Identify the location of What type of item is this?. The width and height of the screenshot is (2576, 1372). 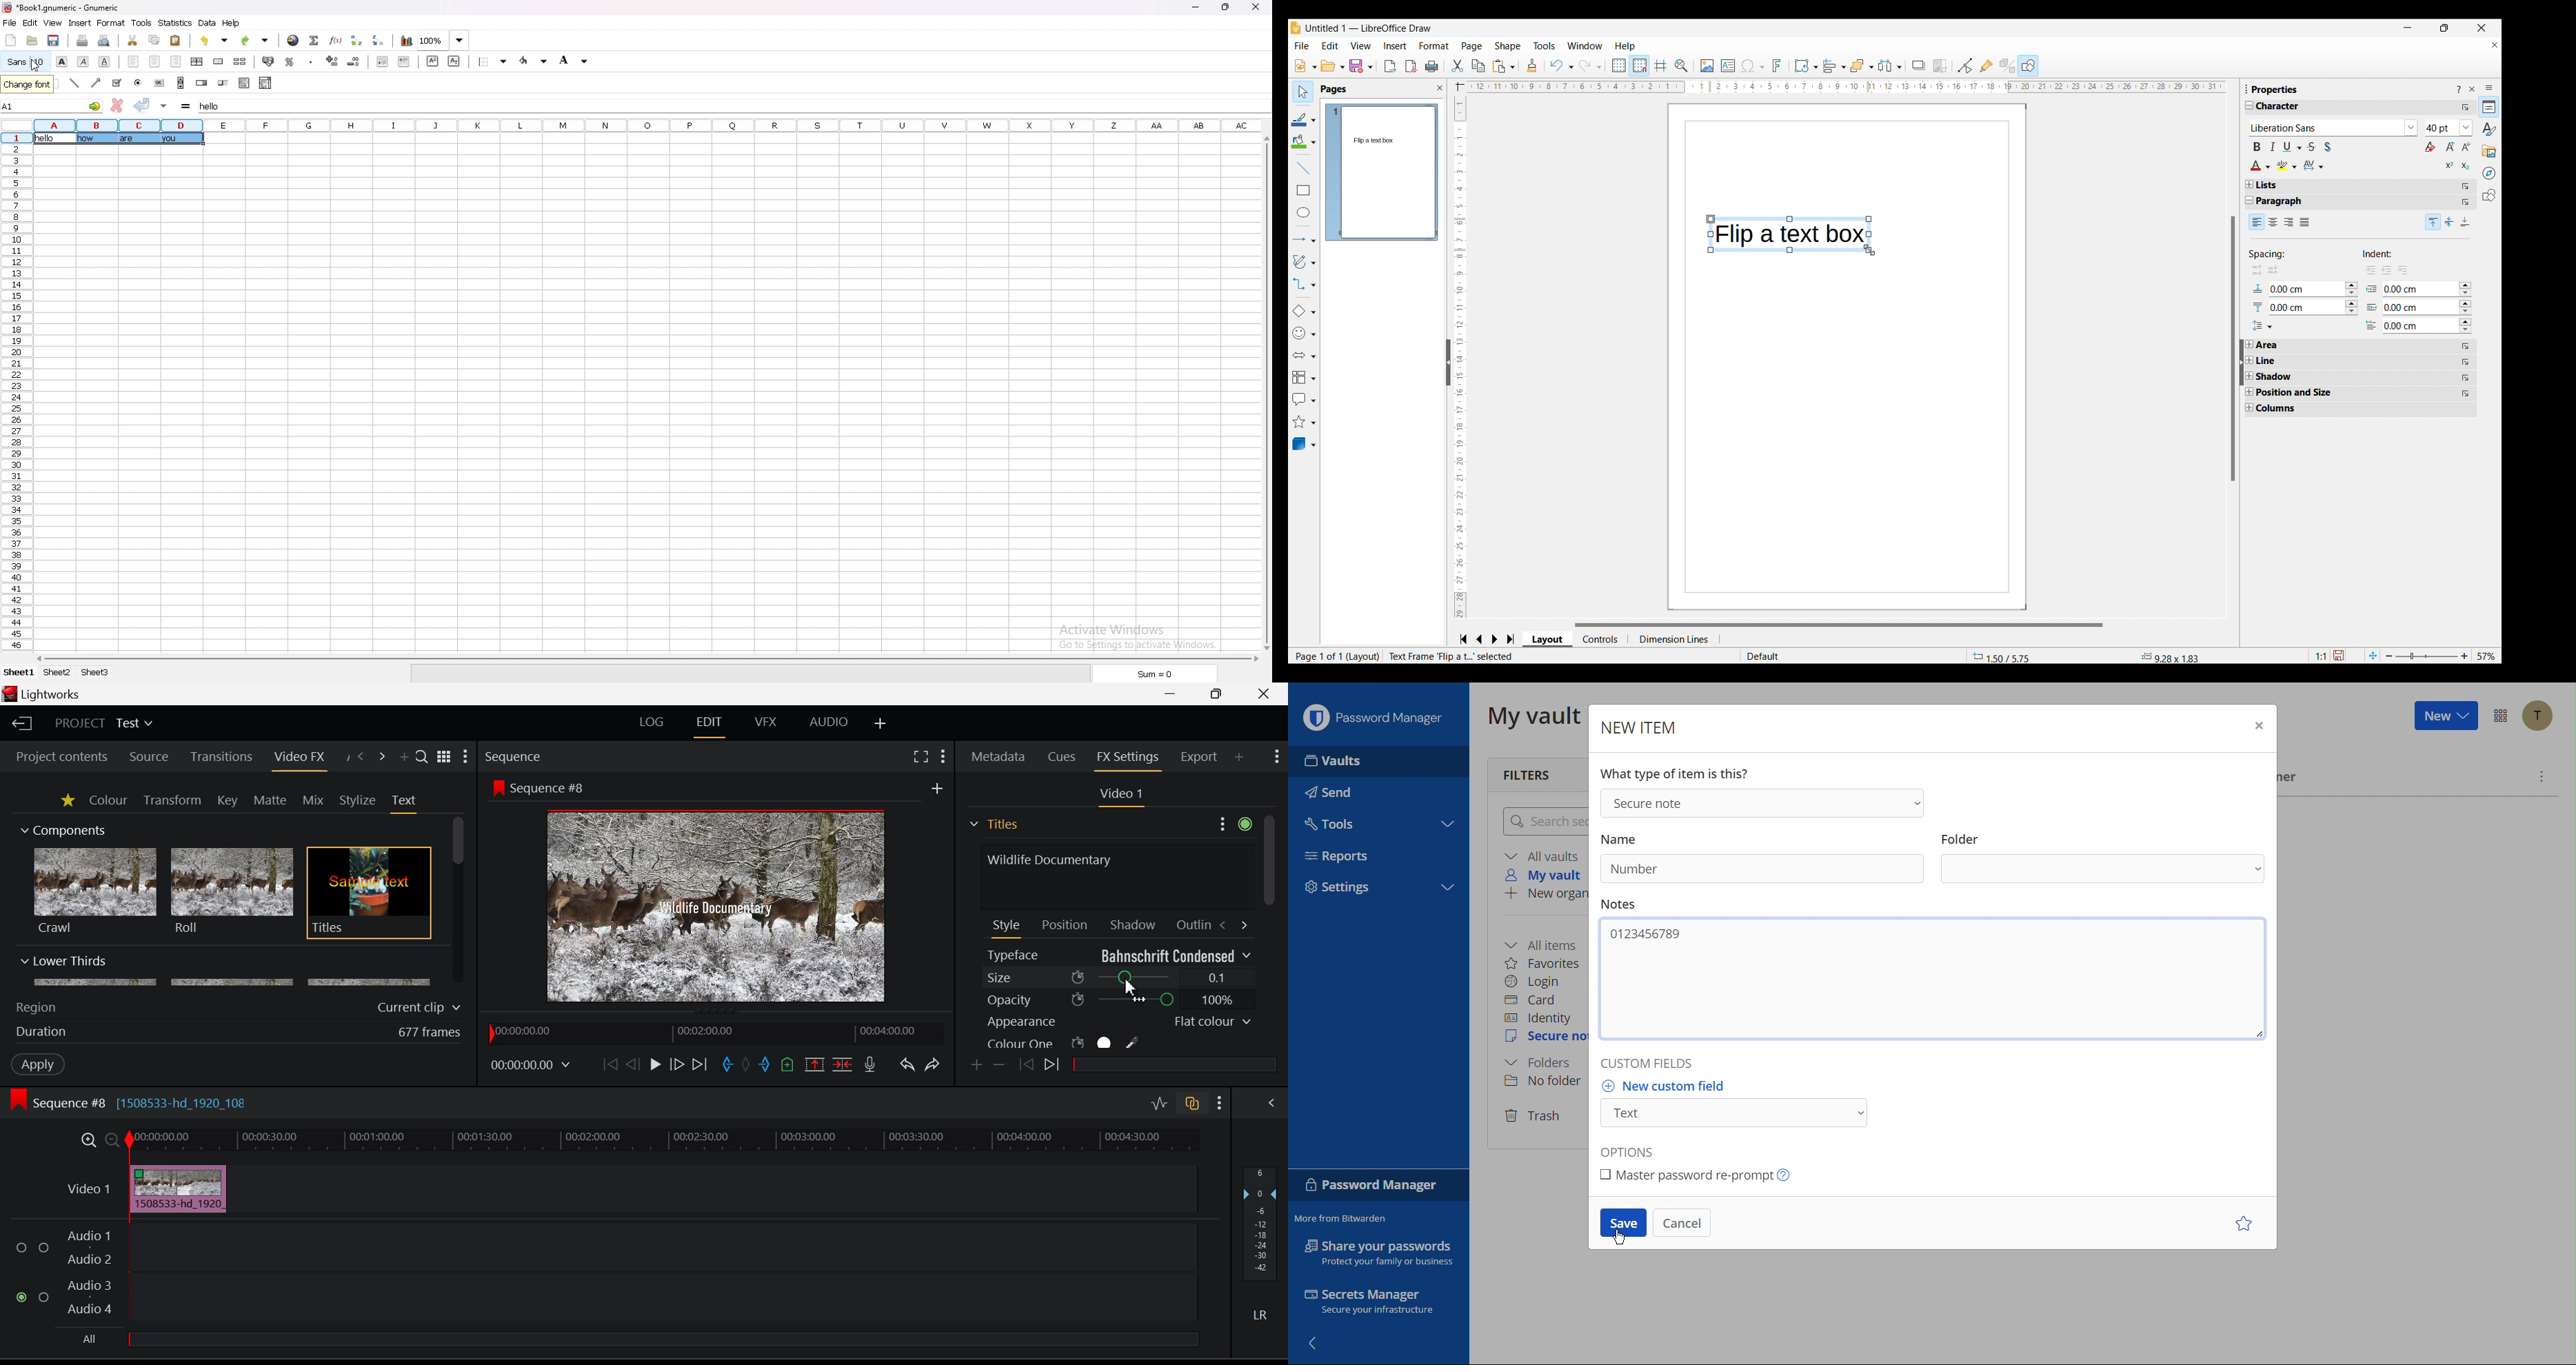
(1676, 774).